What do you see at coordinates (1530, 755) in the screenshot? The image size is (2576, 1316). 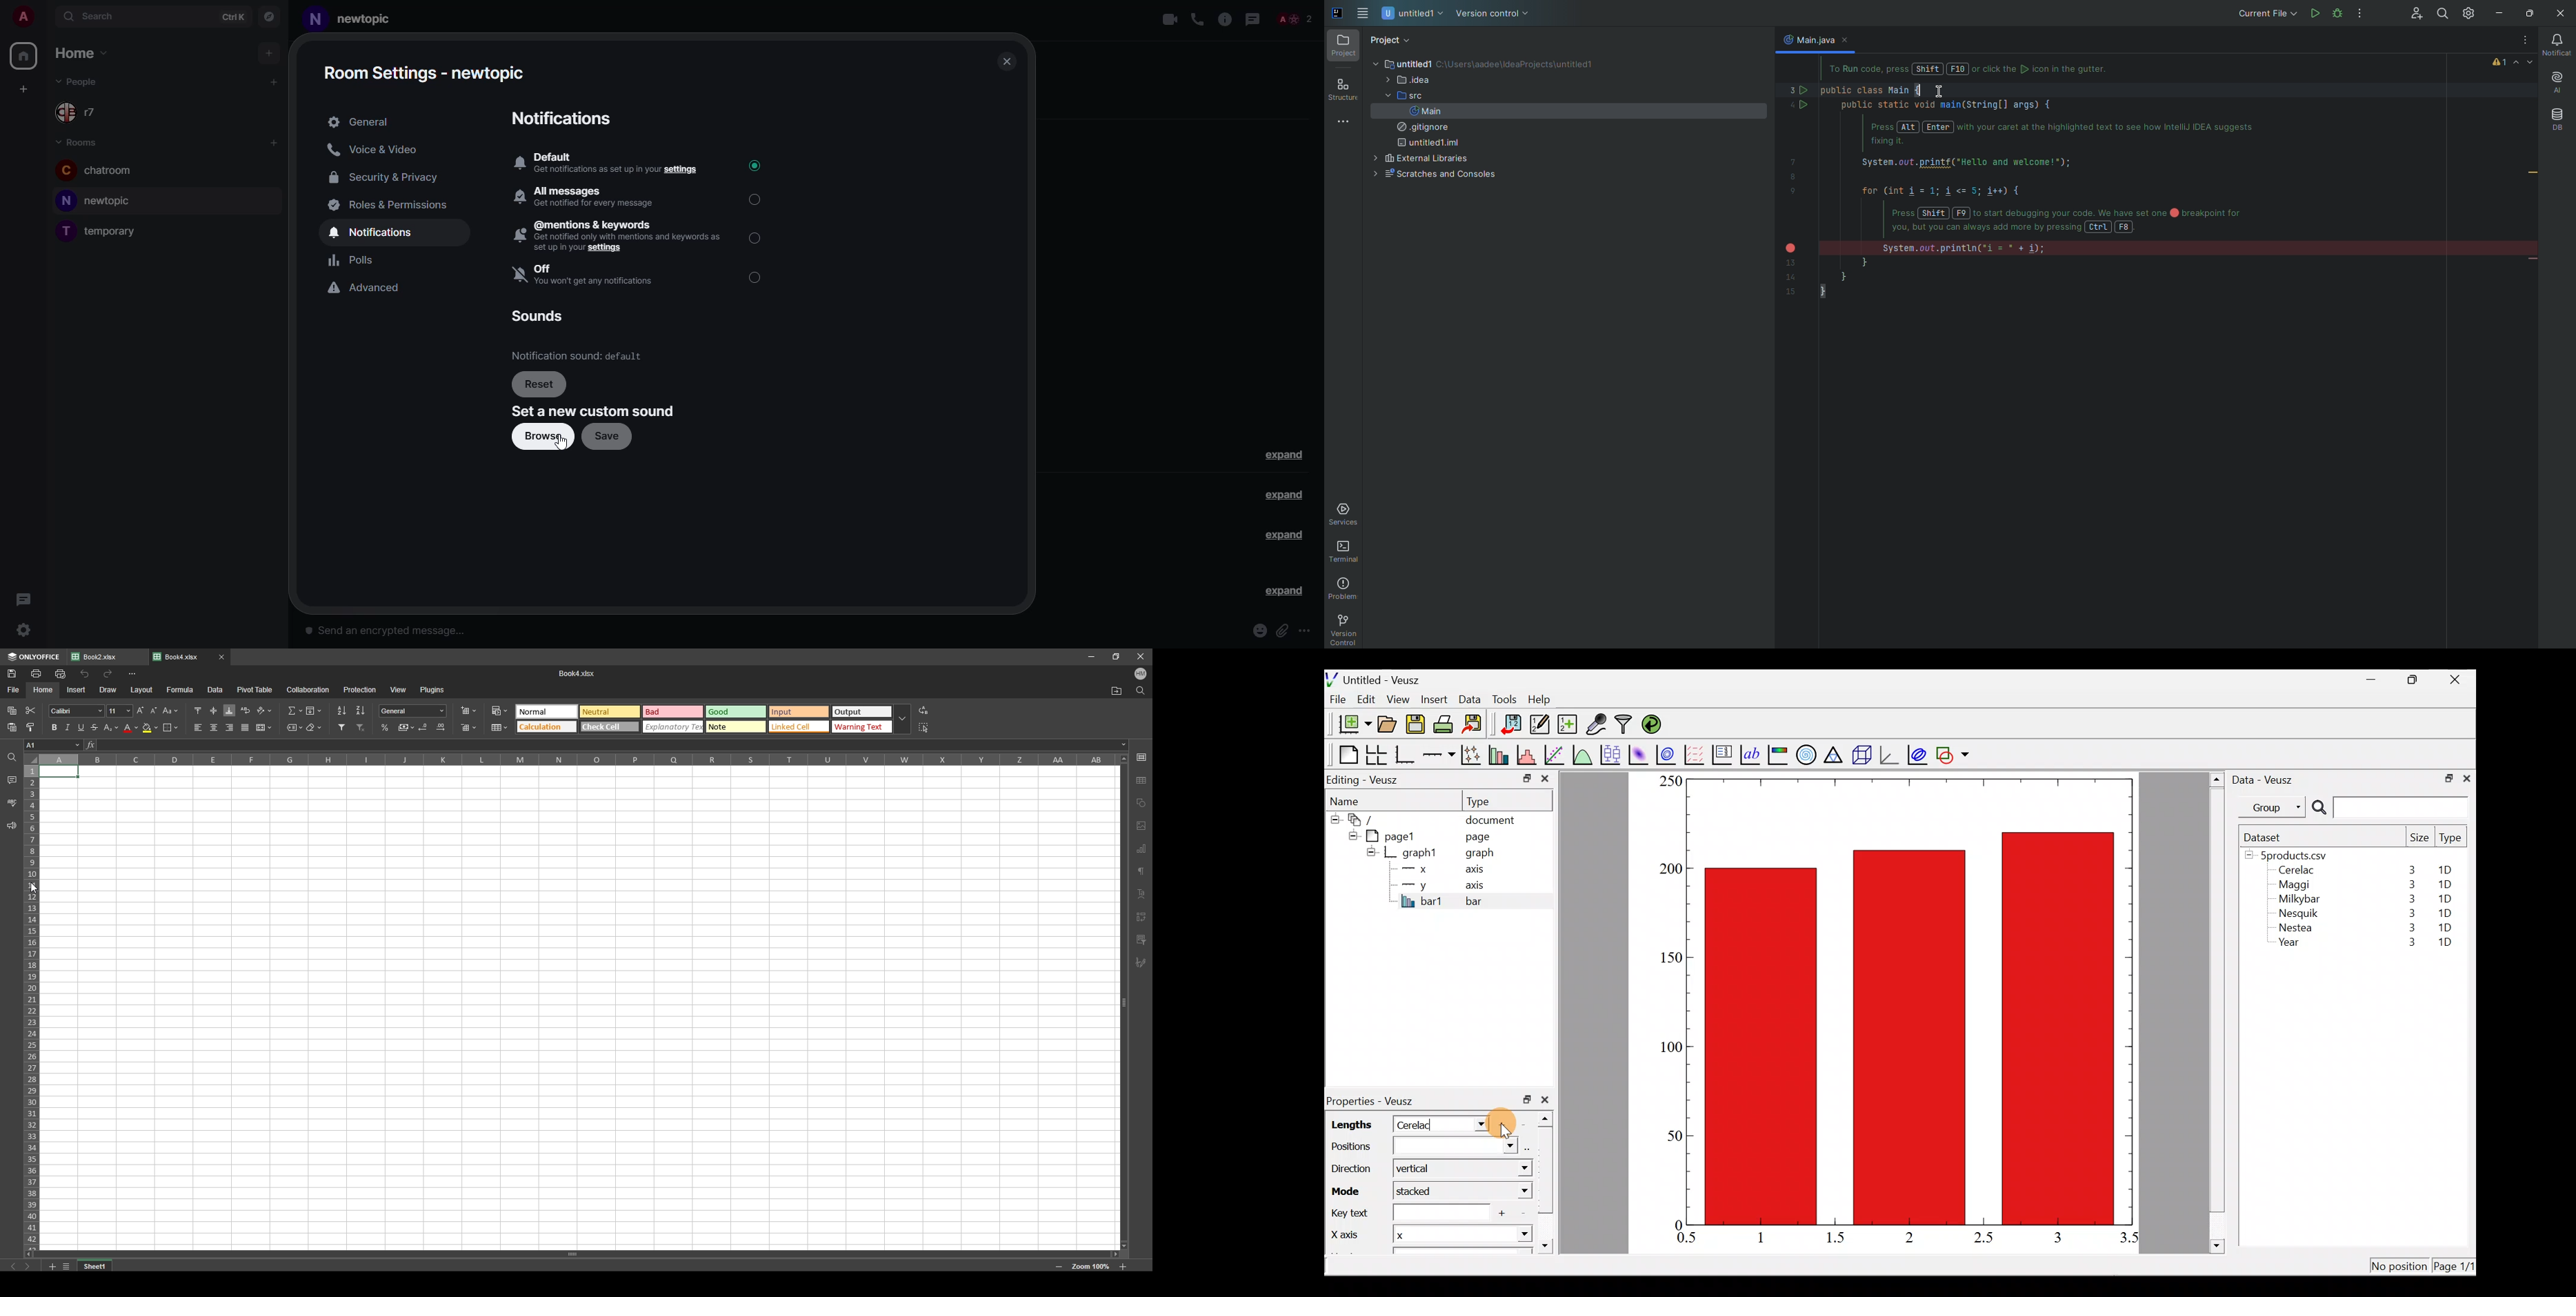 I see `Histogram of a dataset` at bounding box center [1530, 755].